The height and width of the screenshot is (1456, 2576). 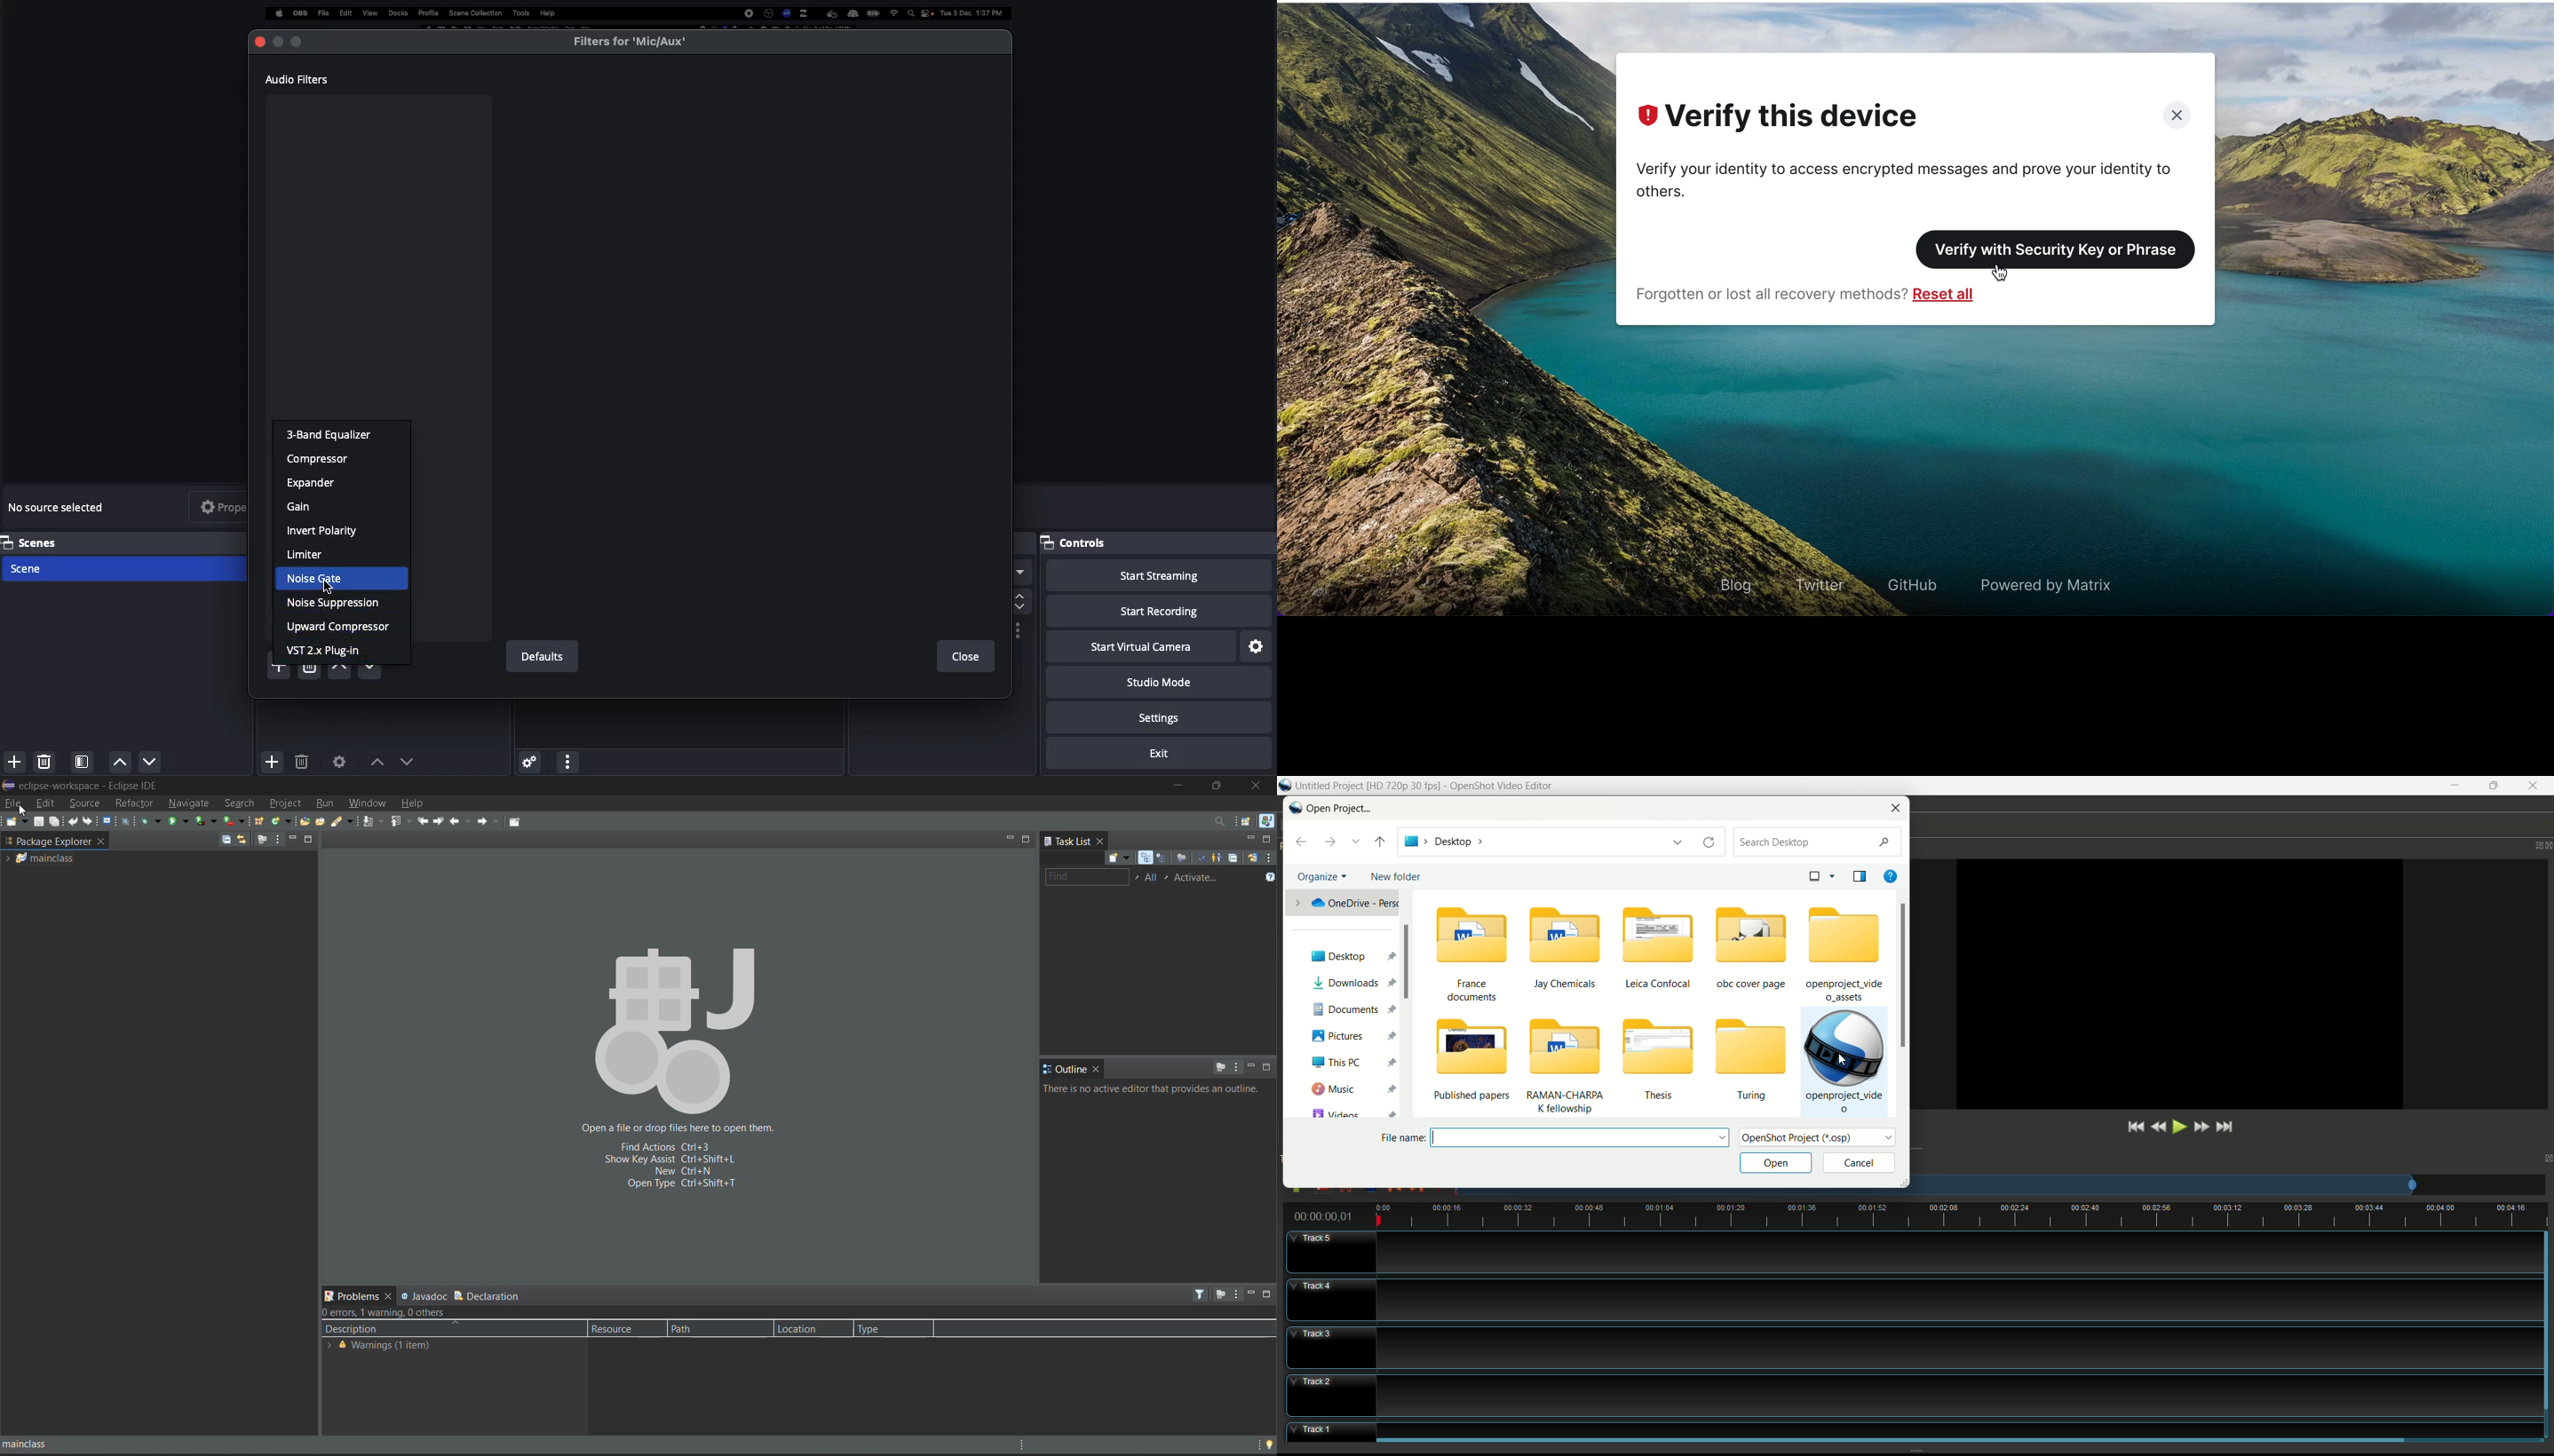 What do you see at coordinates (338, 605) in the screenshot?
I see `Noise suppression` at bounding box center [338, 605].